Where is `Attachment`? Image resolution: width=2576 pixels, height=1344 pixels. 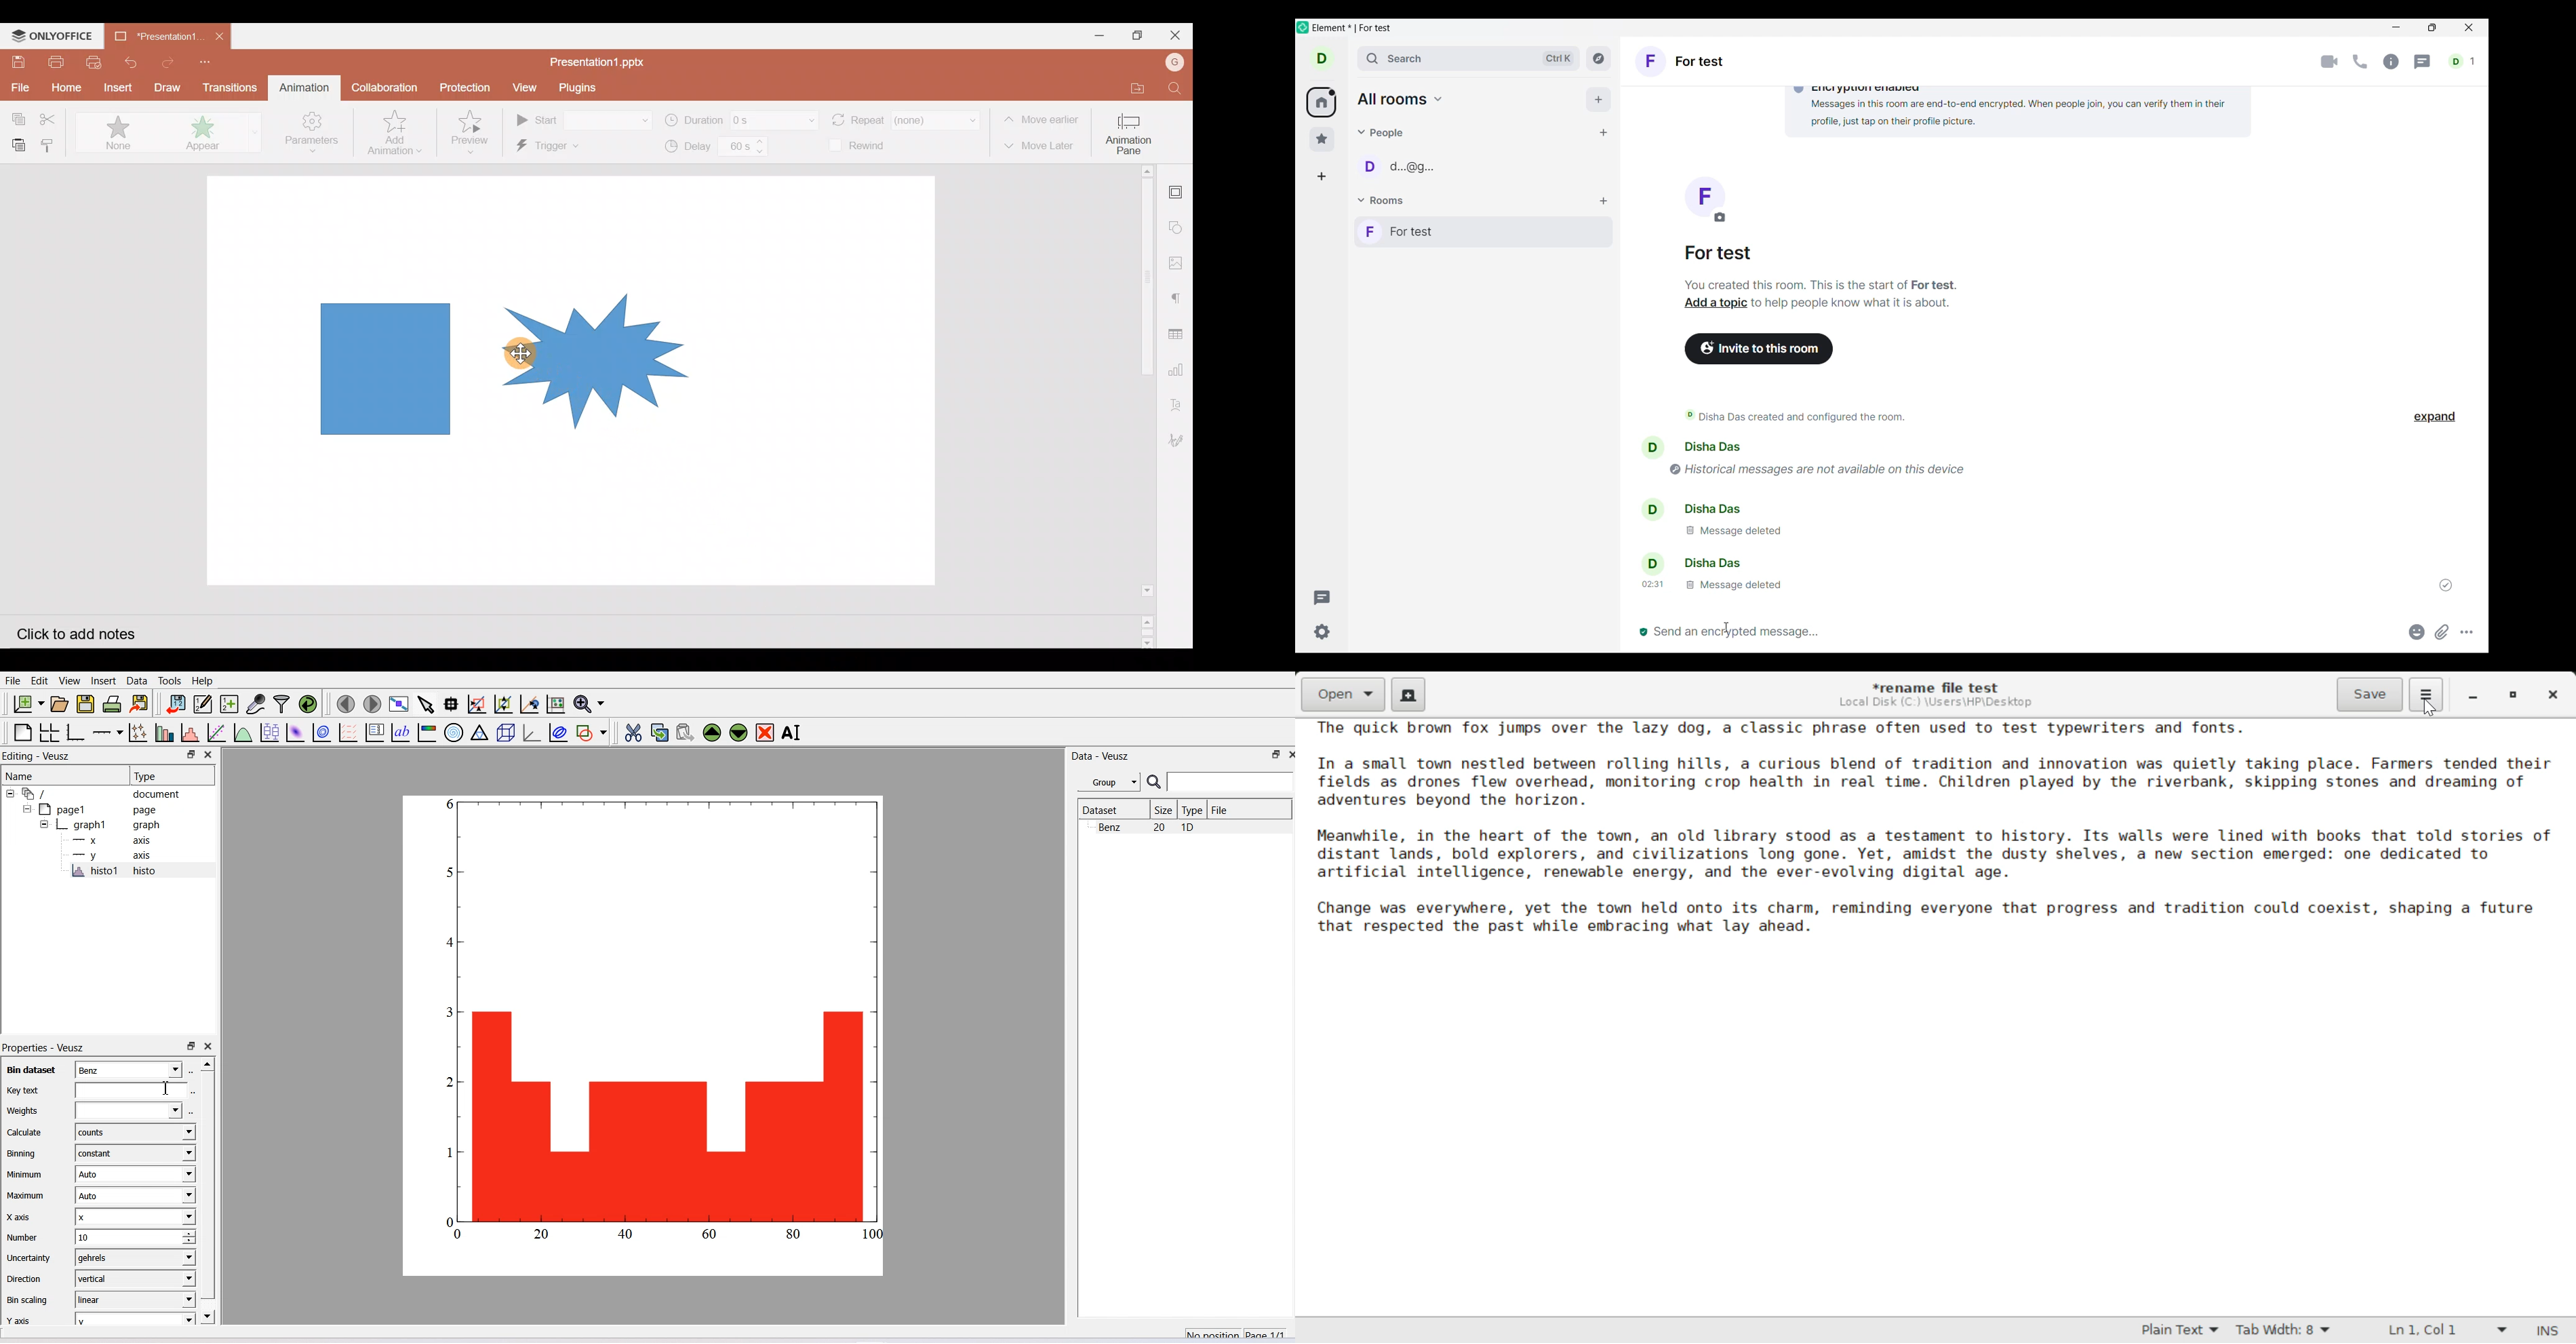 Attachment is located at coordinates (2442, 632).